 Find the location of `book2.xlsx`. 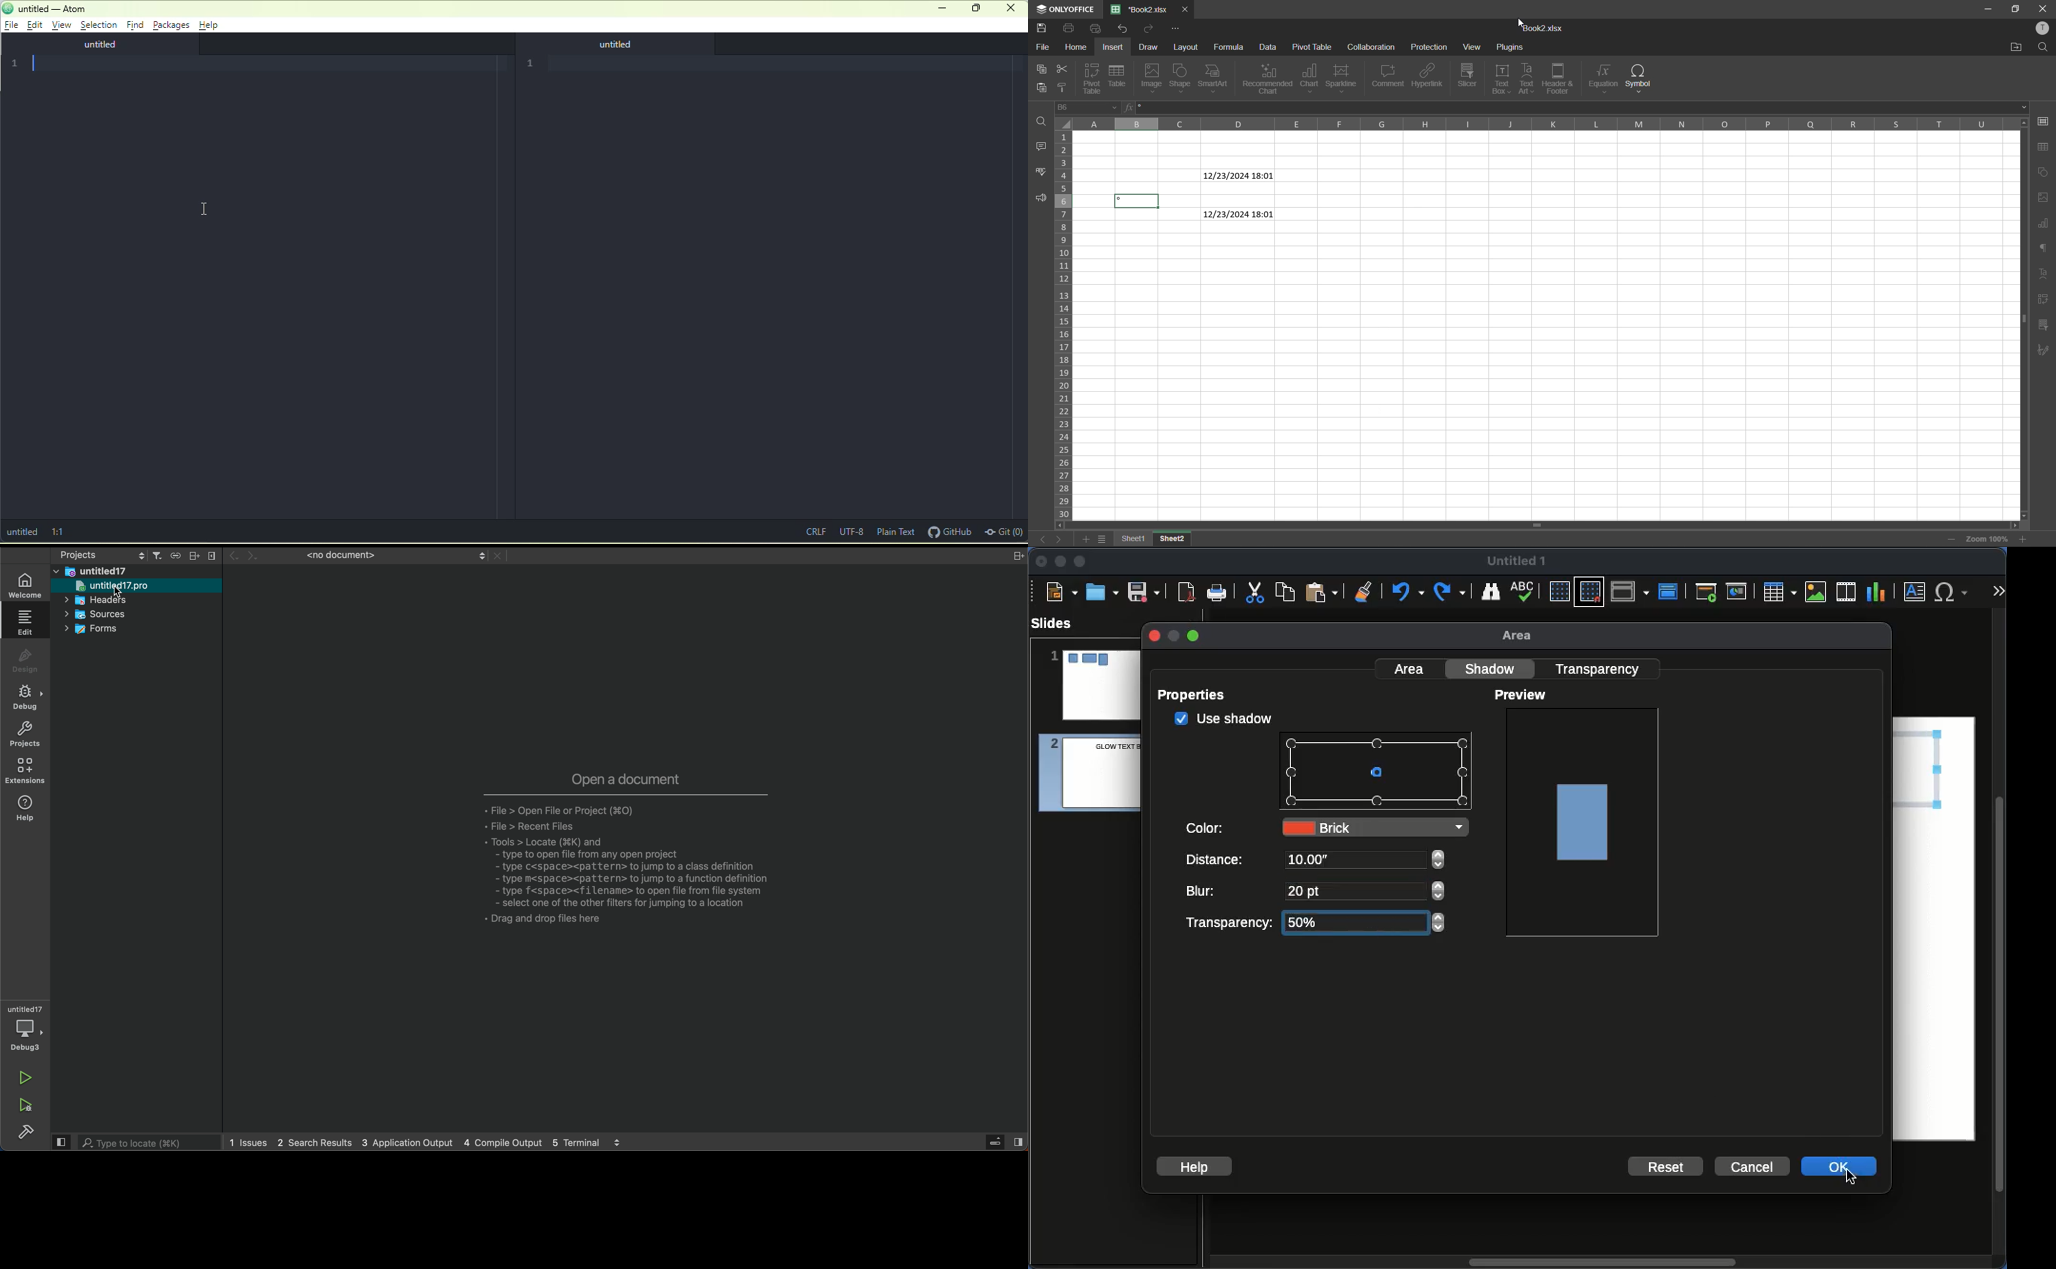

book2.xlsx is located at coordinates (1542, 31).